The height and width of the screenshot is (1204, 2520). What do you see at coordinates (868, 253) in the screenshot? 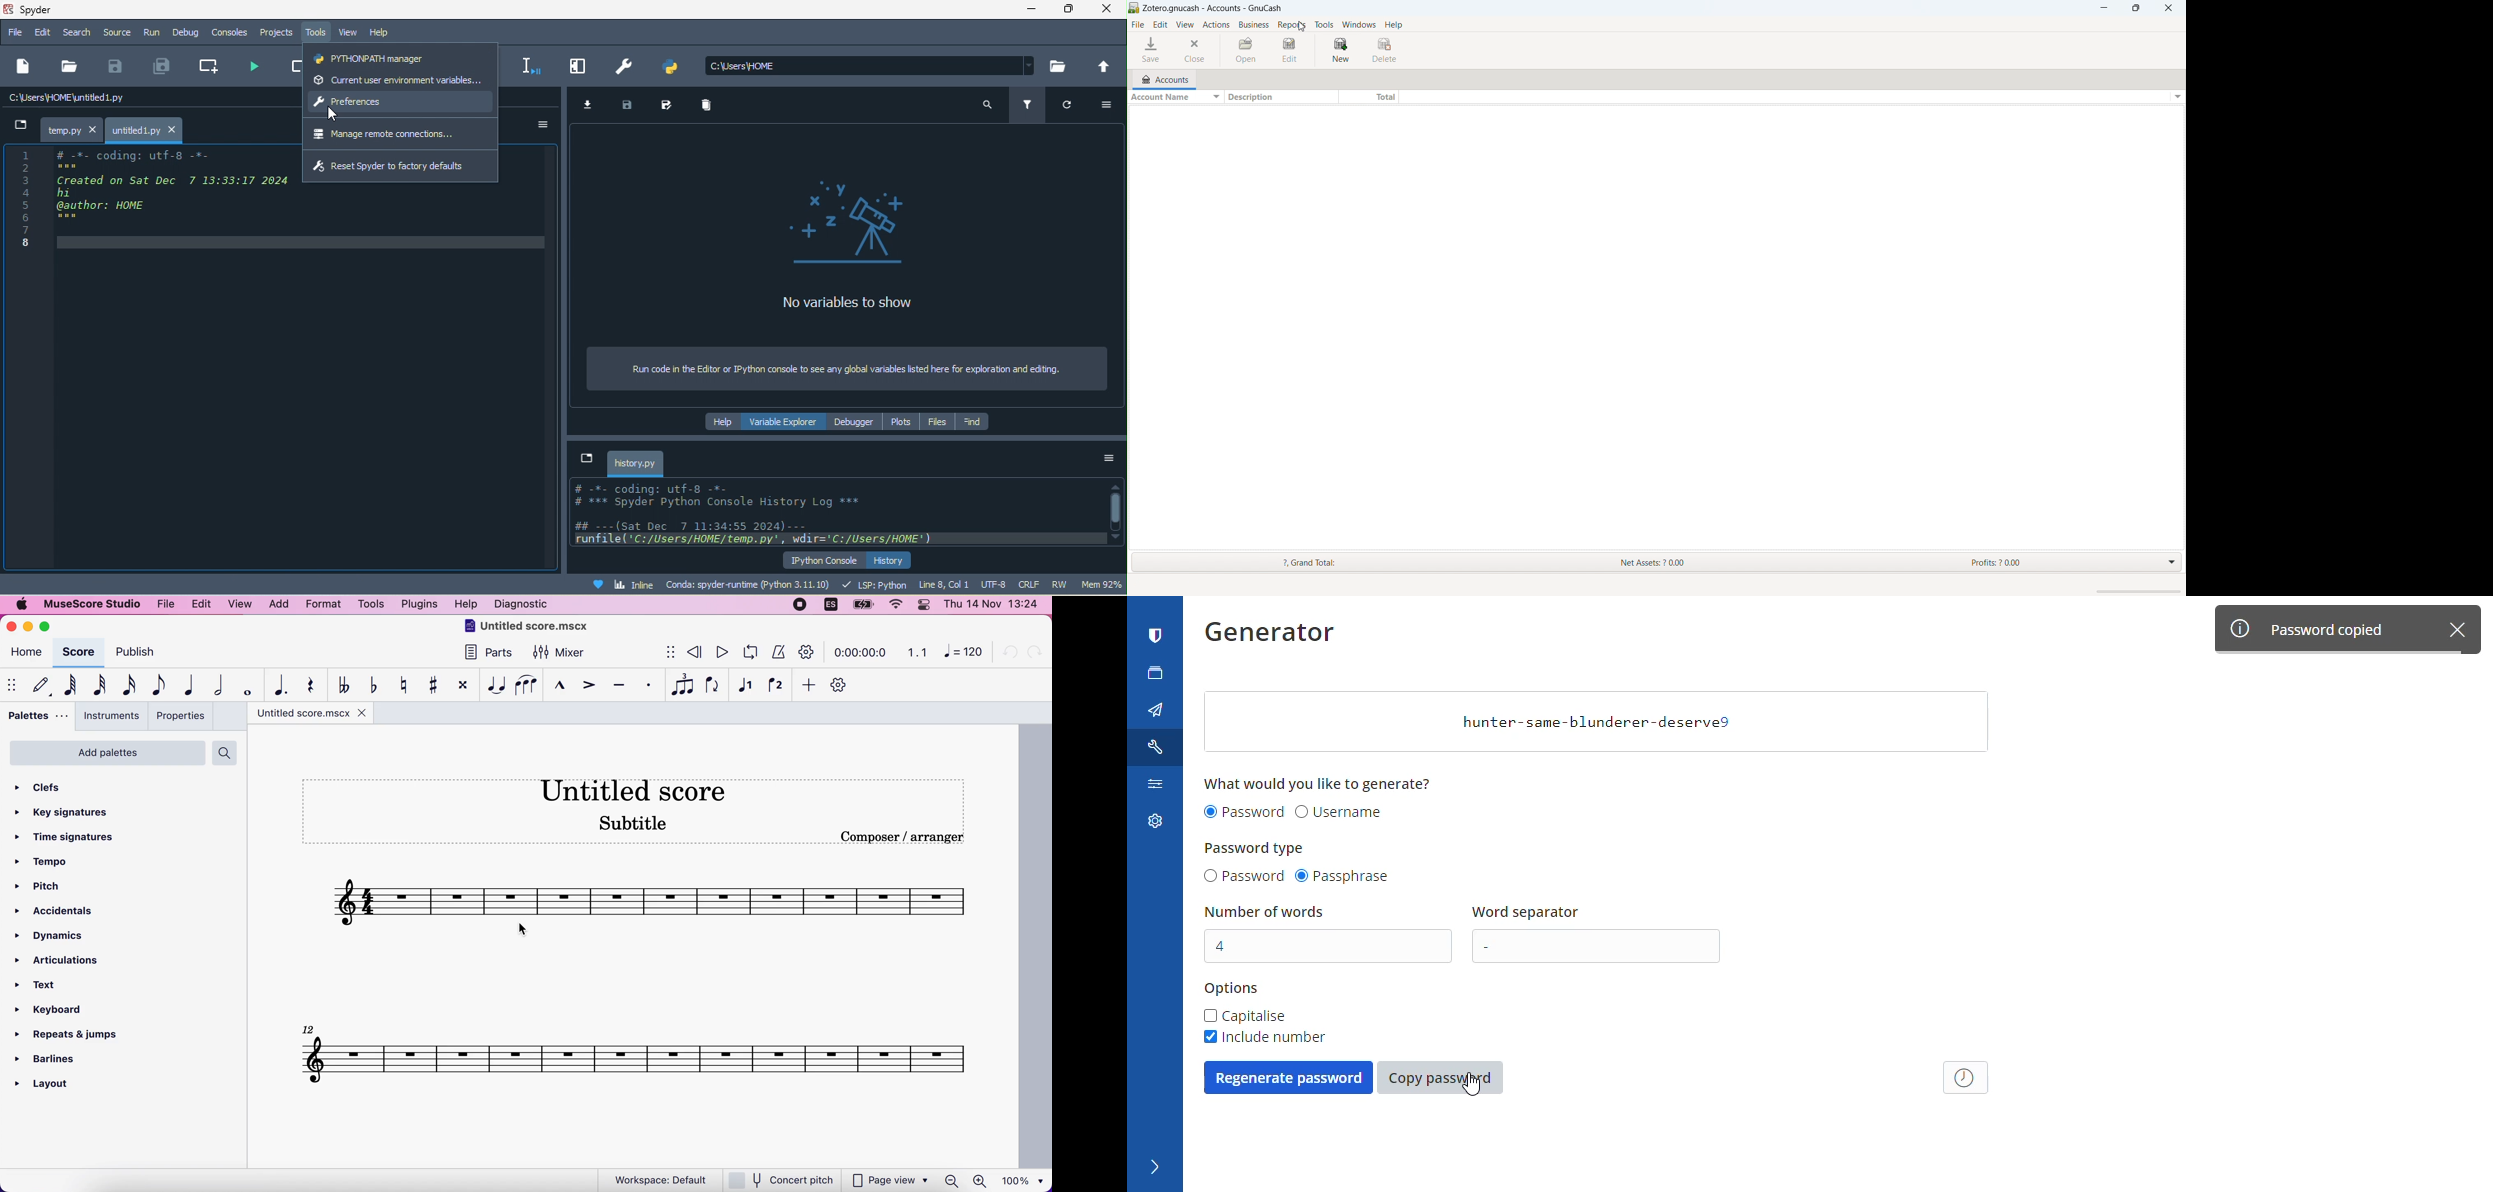
I see `no variables to show` at bounding box center [868, 253].